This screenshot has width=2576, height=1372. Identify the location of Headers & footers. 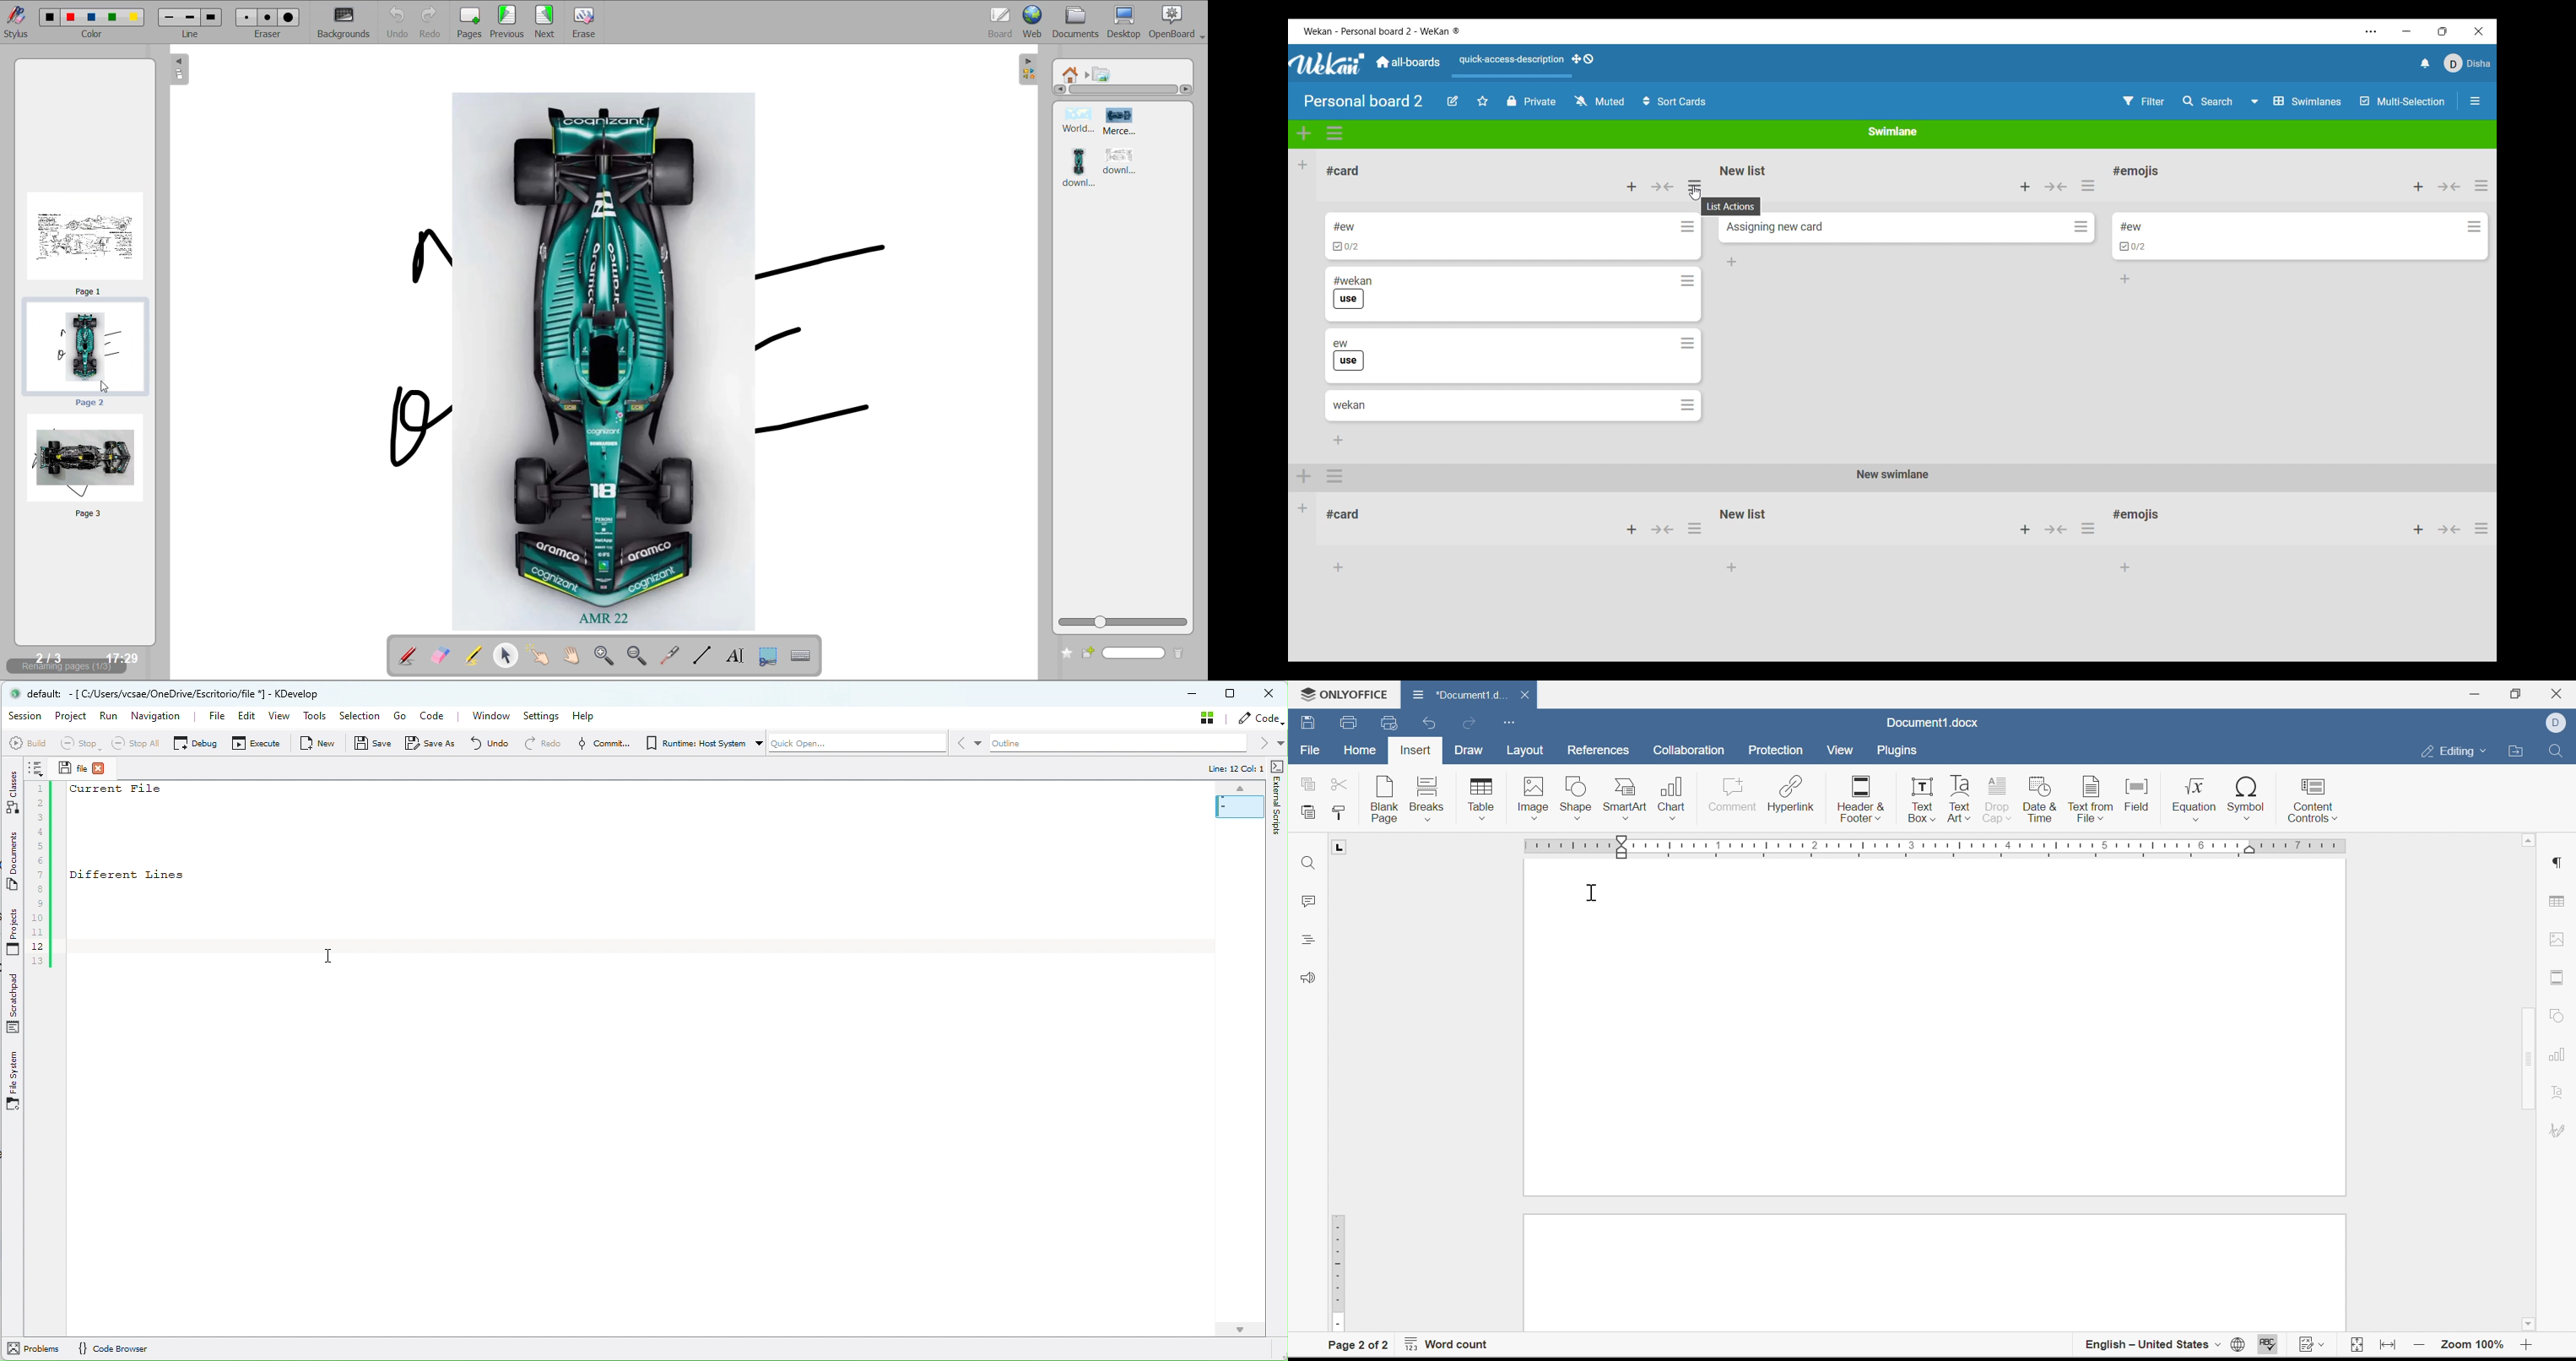
(1860, 801).